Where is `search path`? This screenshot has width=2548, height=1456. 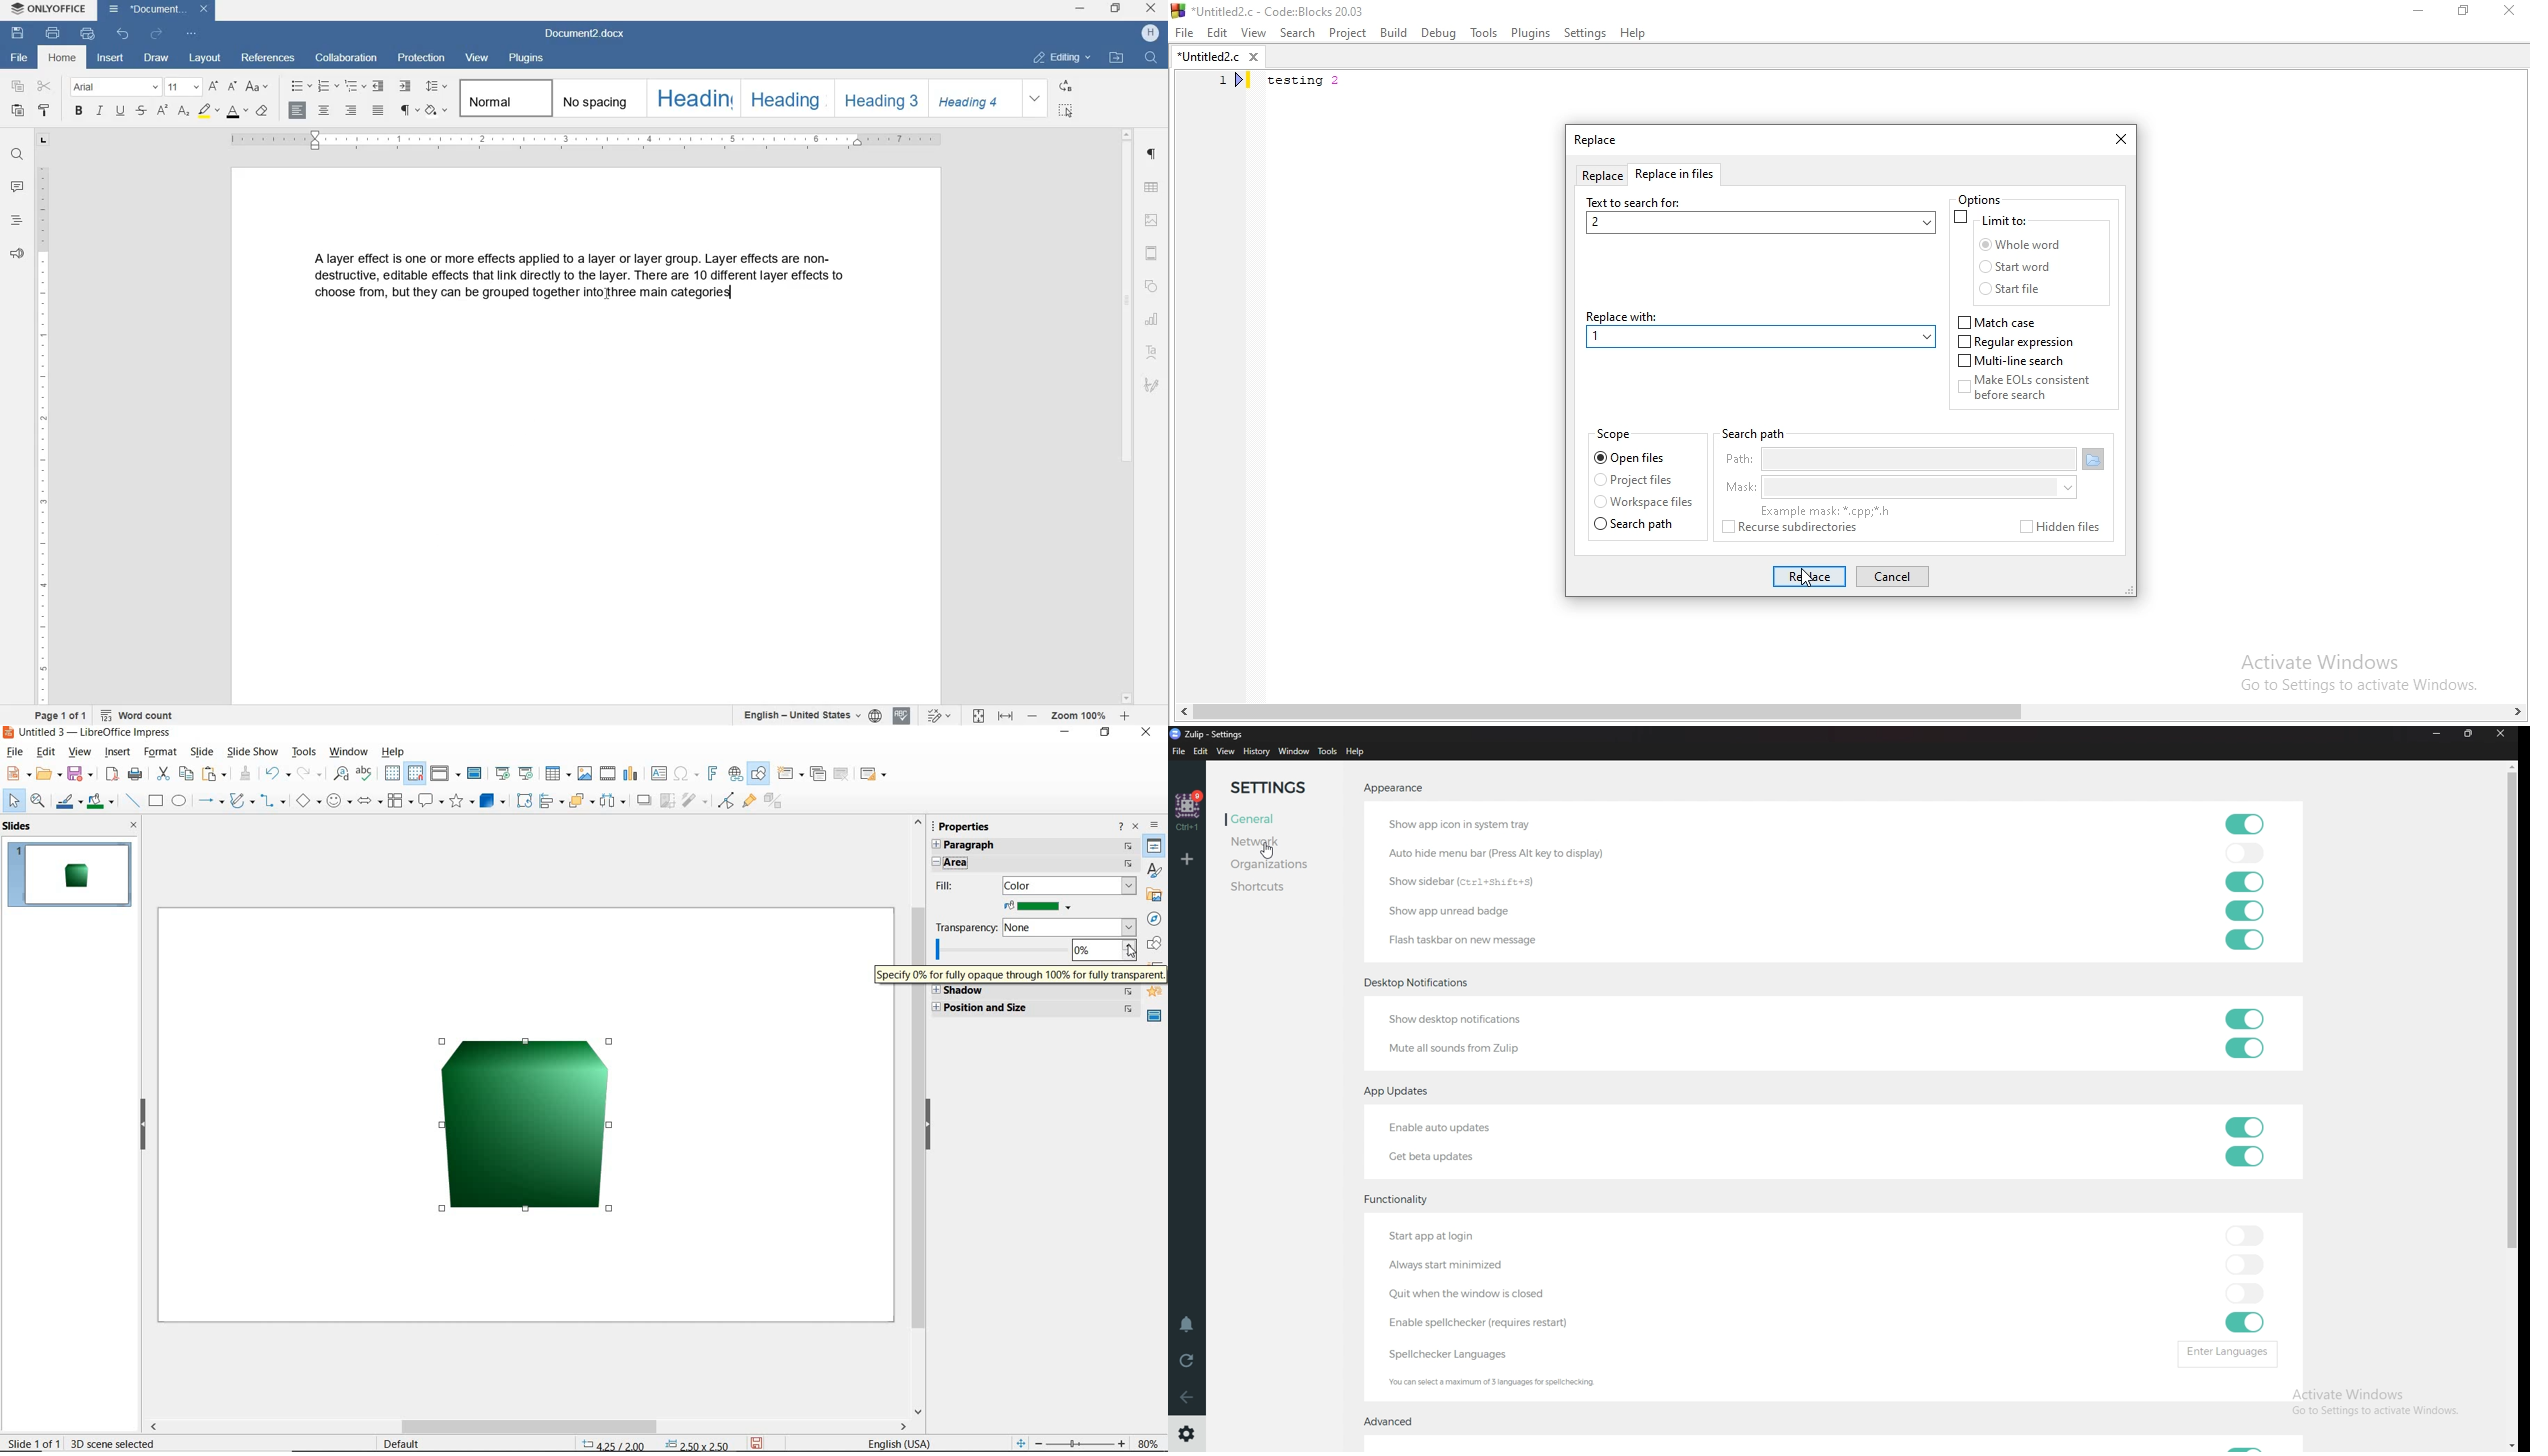
search path is located at coordinates (1642, 525).